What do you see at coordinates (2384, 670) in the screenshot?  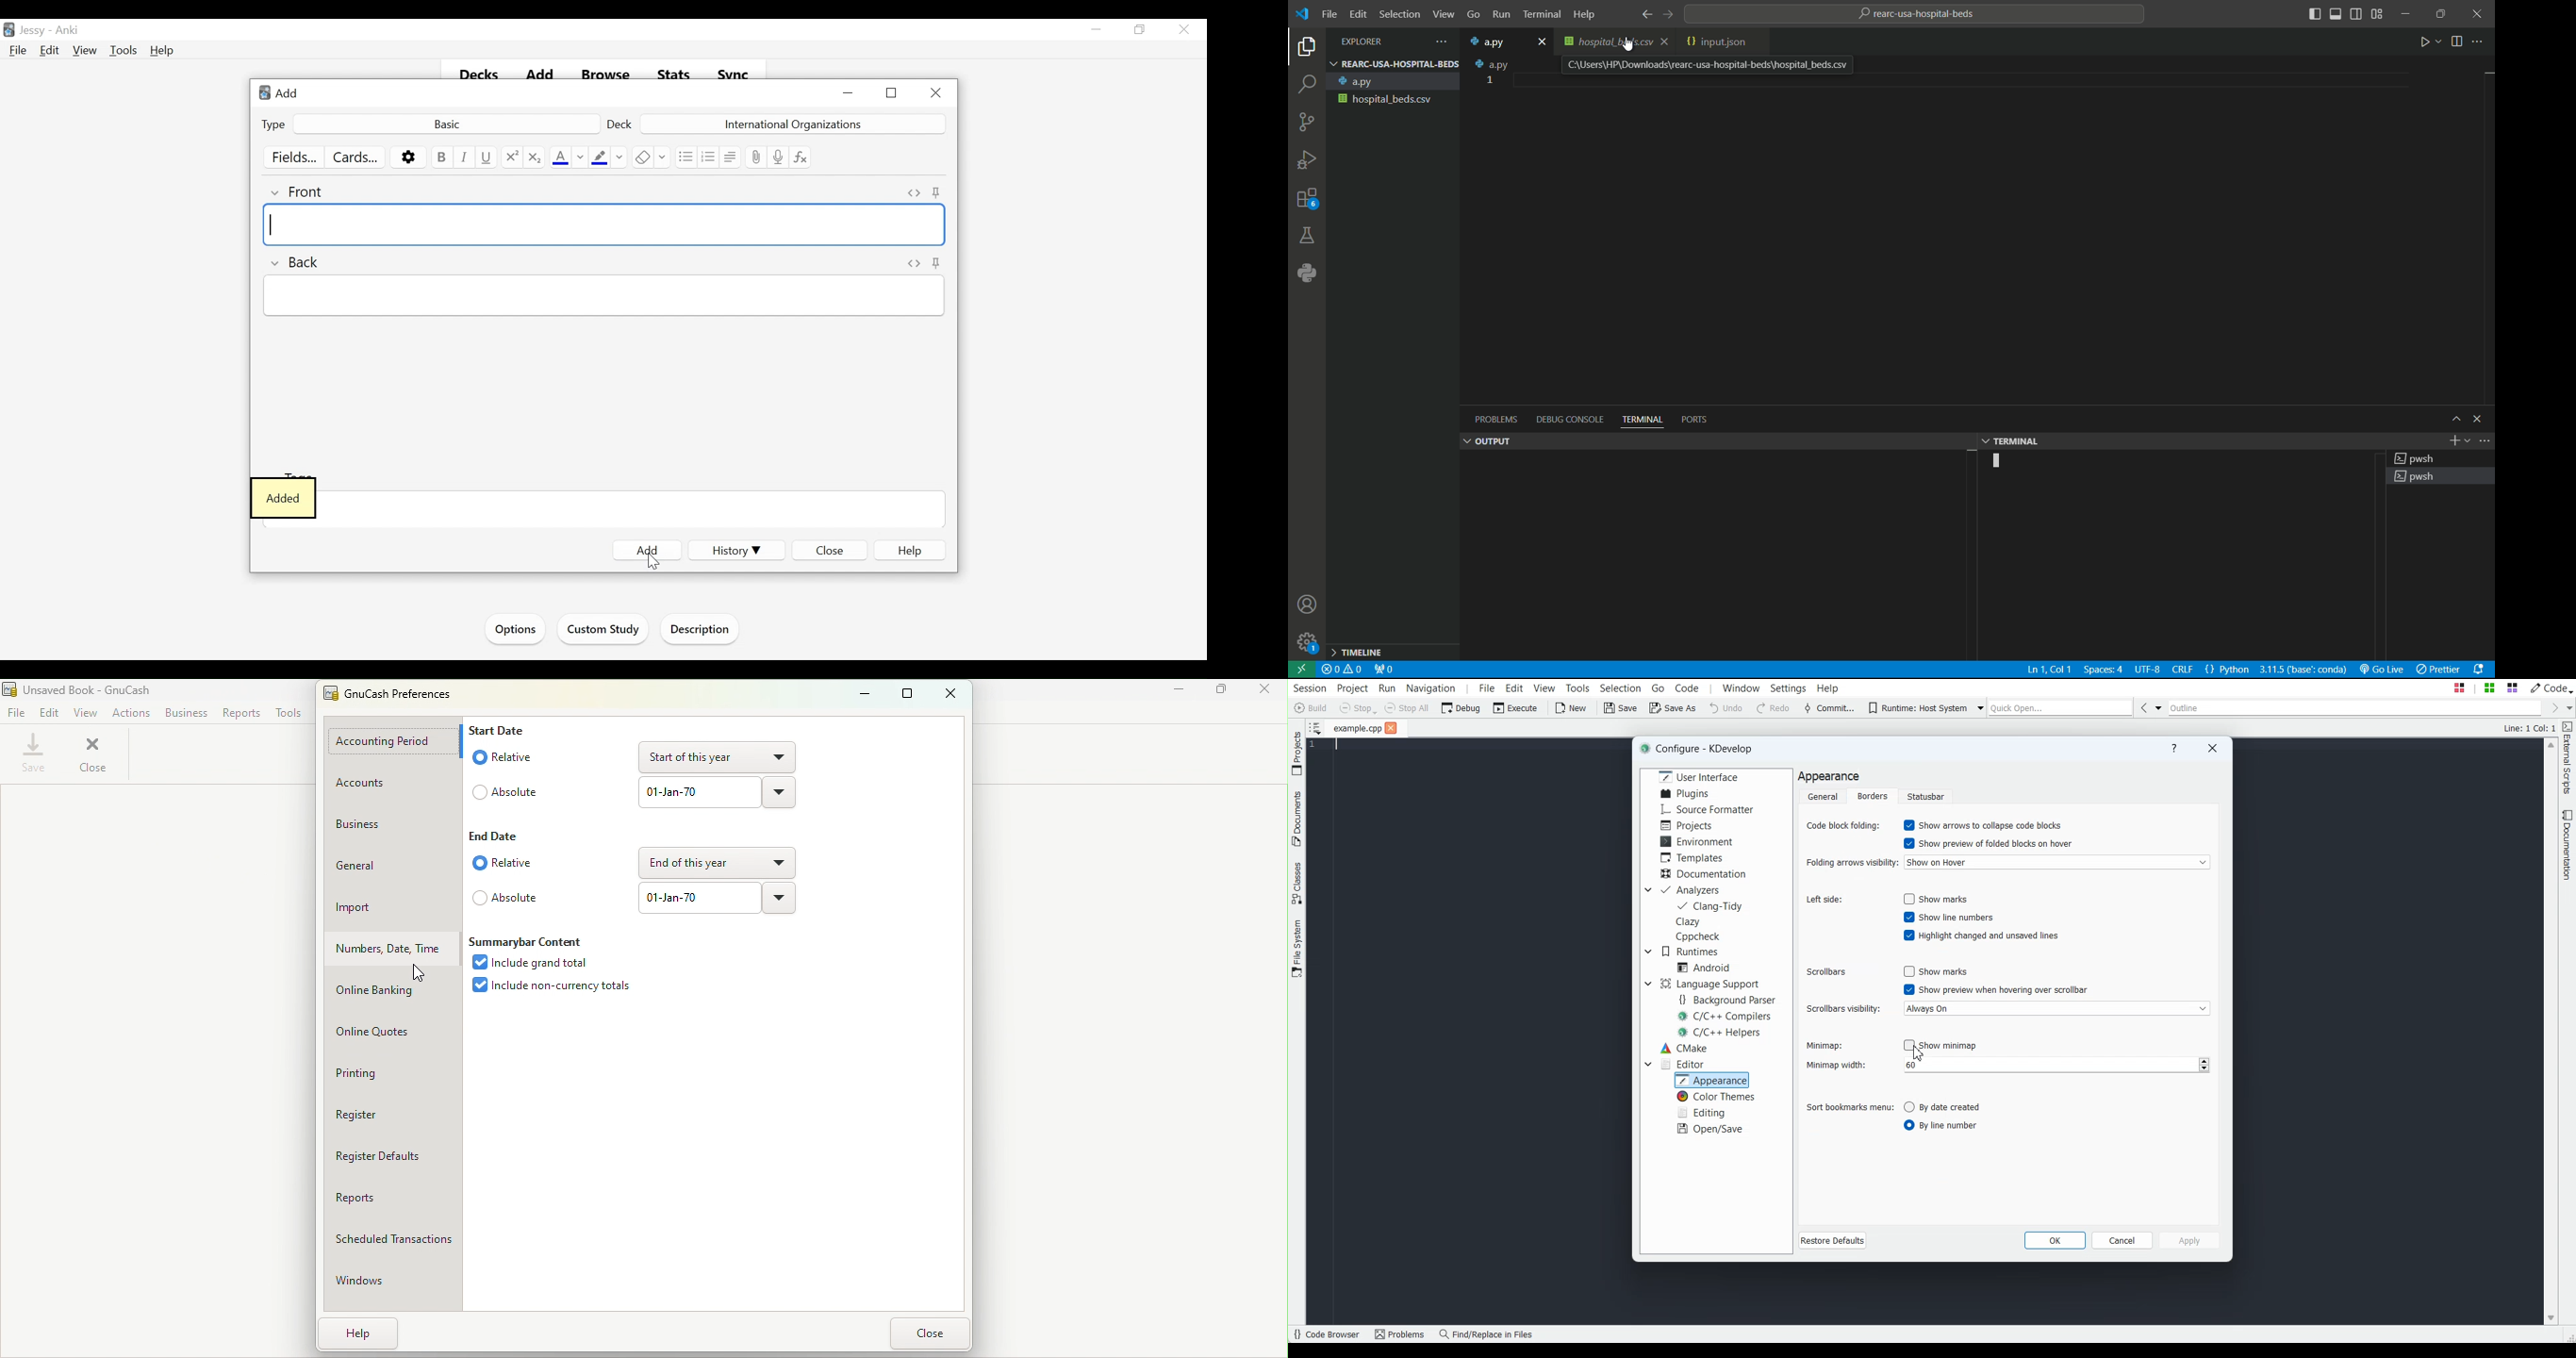 I see `go live extension` at bounding box center [2384, 670].